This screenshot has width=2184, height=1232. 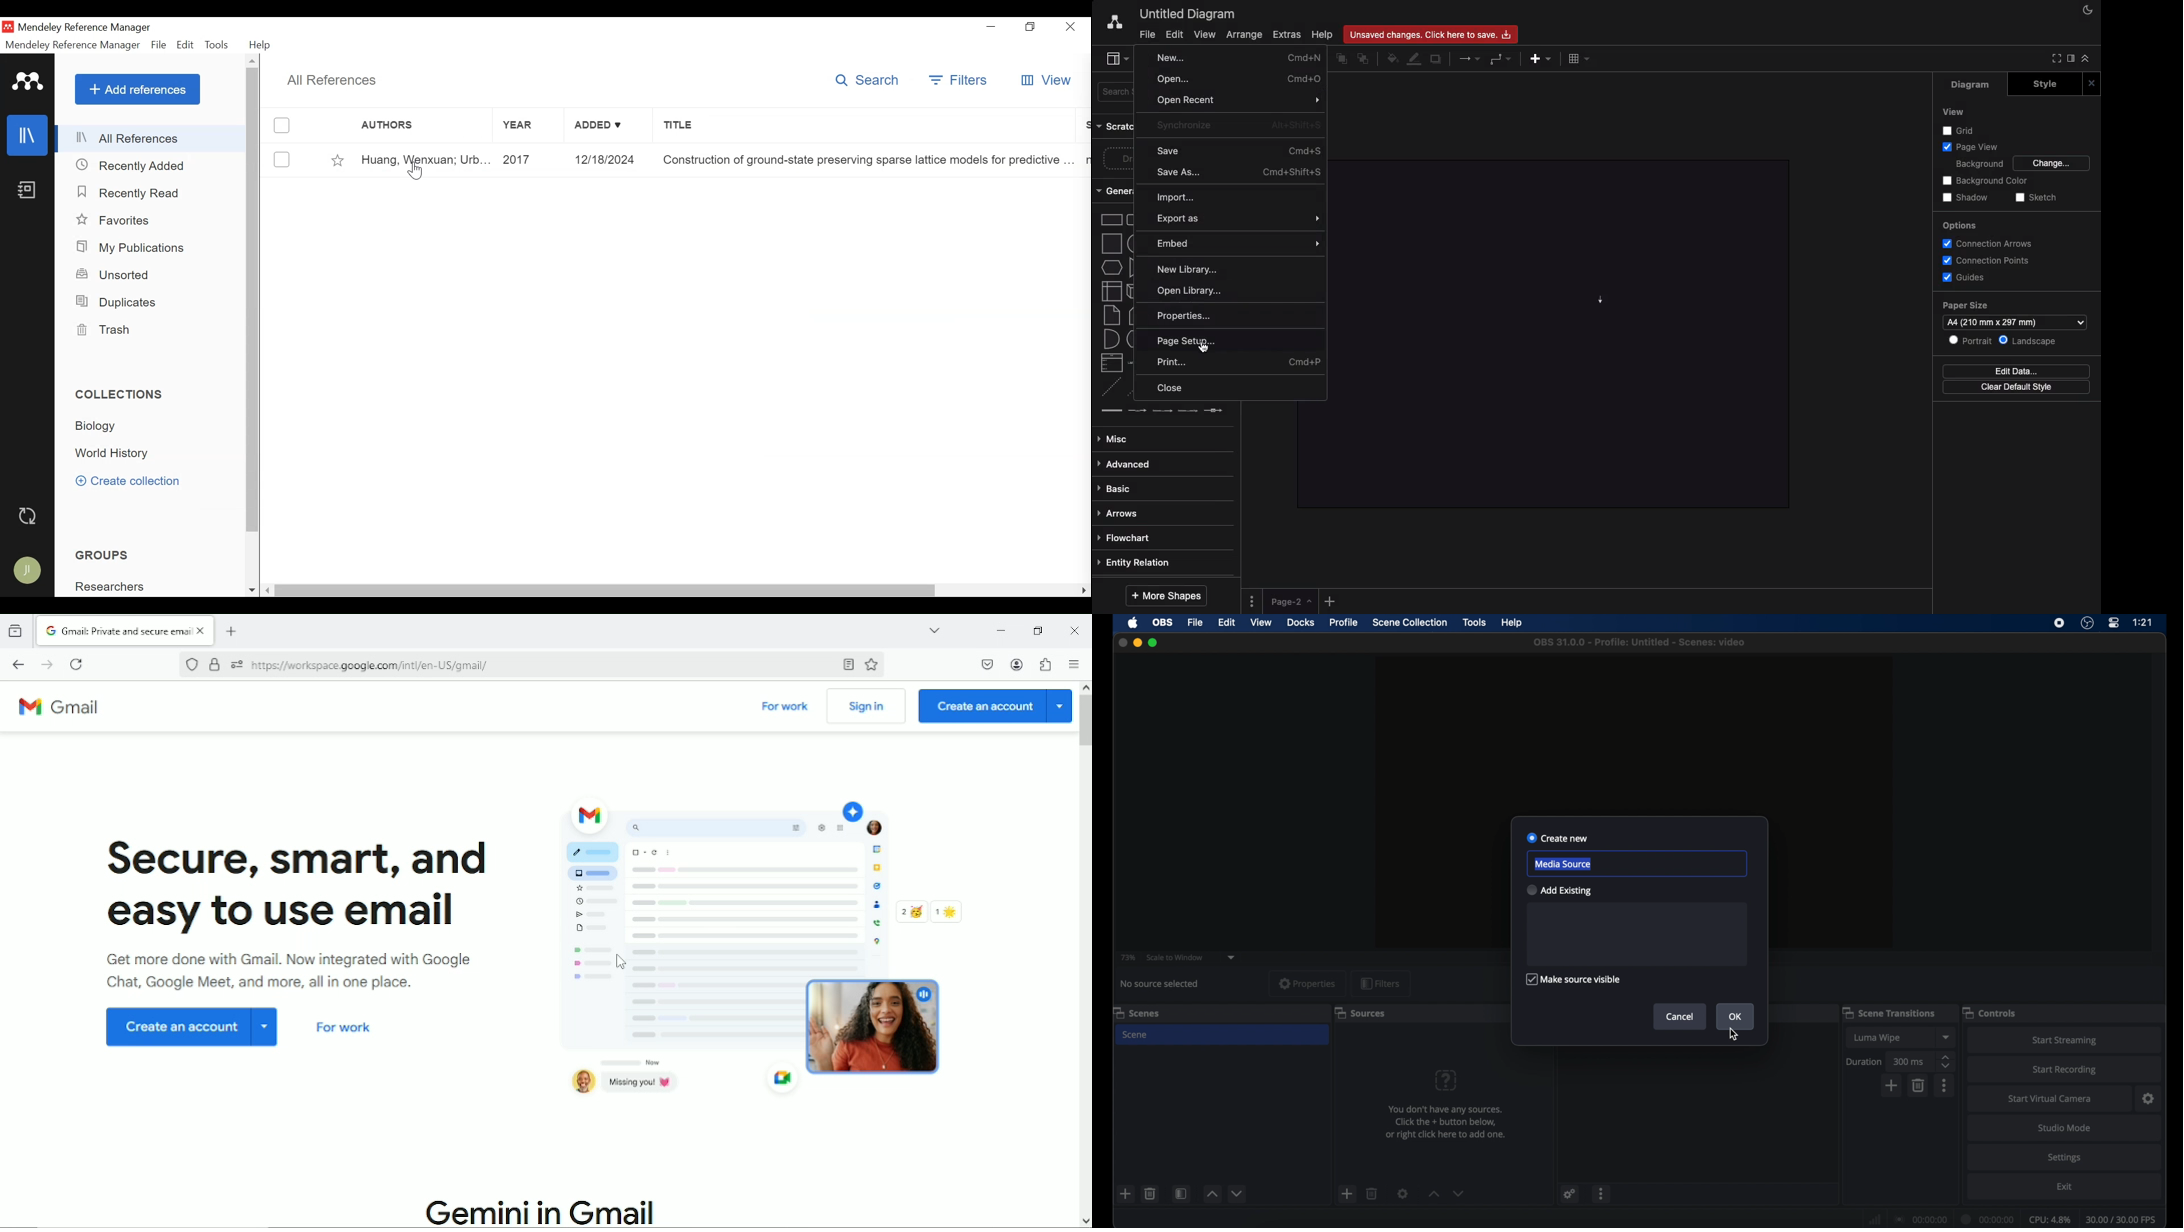 What do you see at coordinates (1972, 85) in the screenshot?
I see `Diagram` at bounding box center [1972, 85].